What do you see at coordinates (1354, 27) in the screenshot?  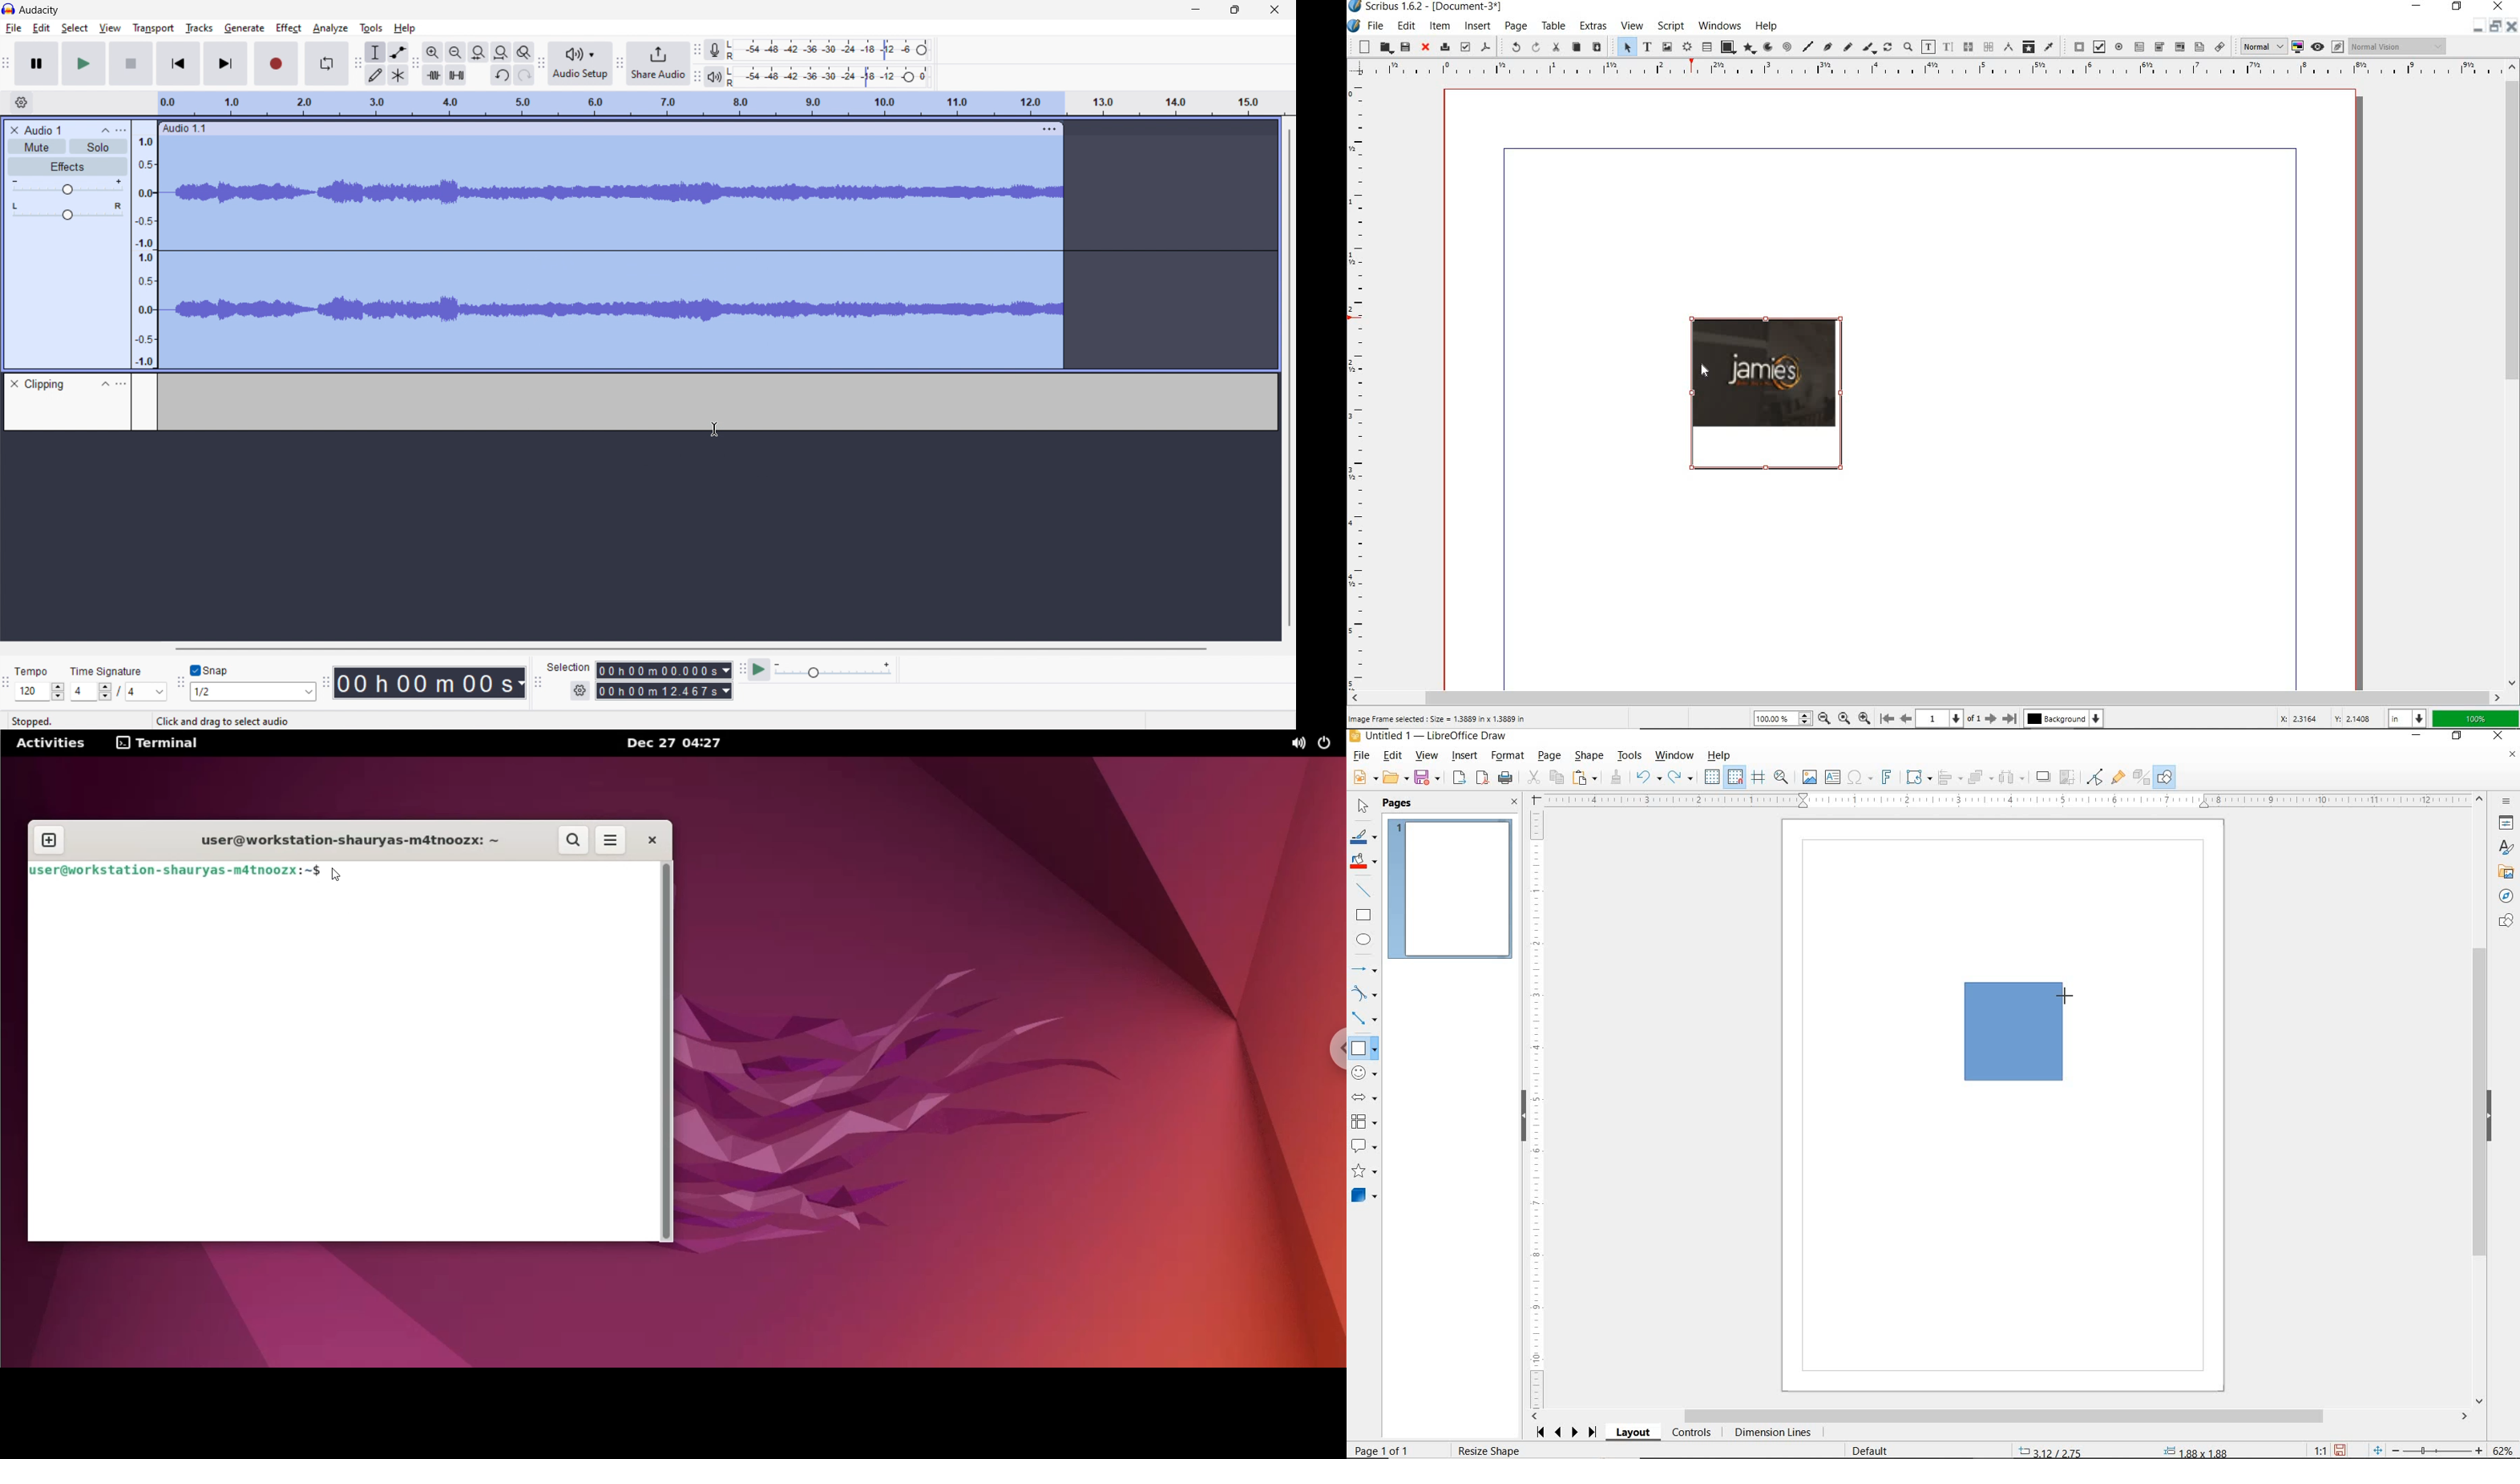 I see `SYSTEM ICON` at bounding box center [1354, 27].